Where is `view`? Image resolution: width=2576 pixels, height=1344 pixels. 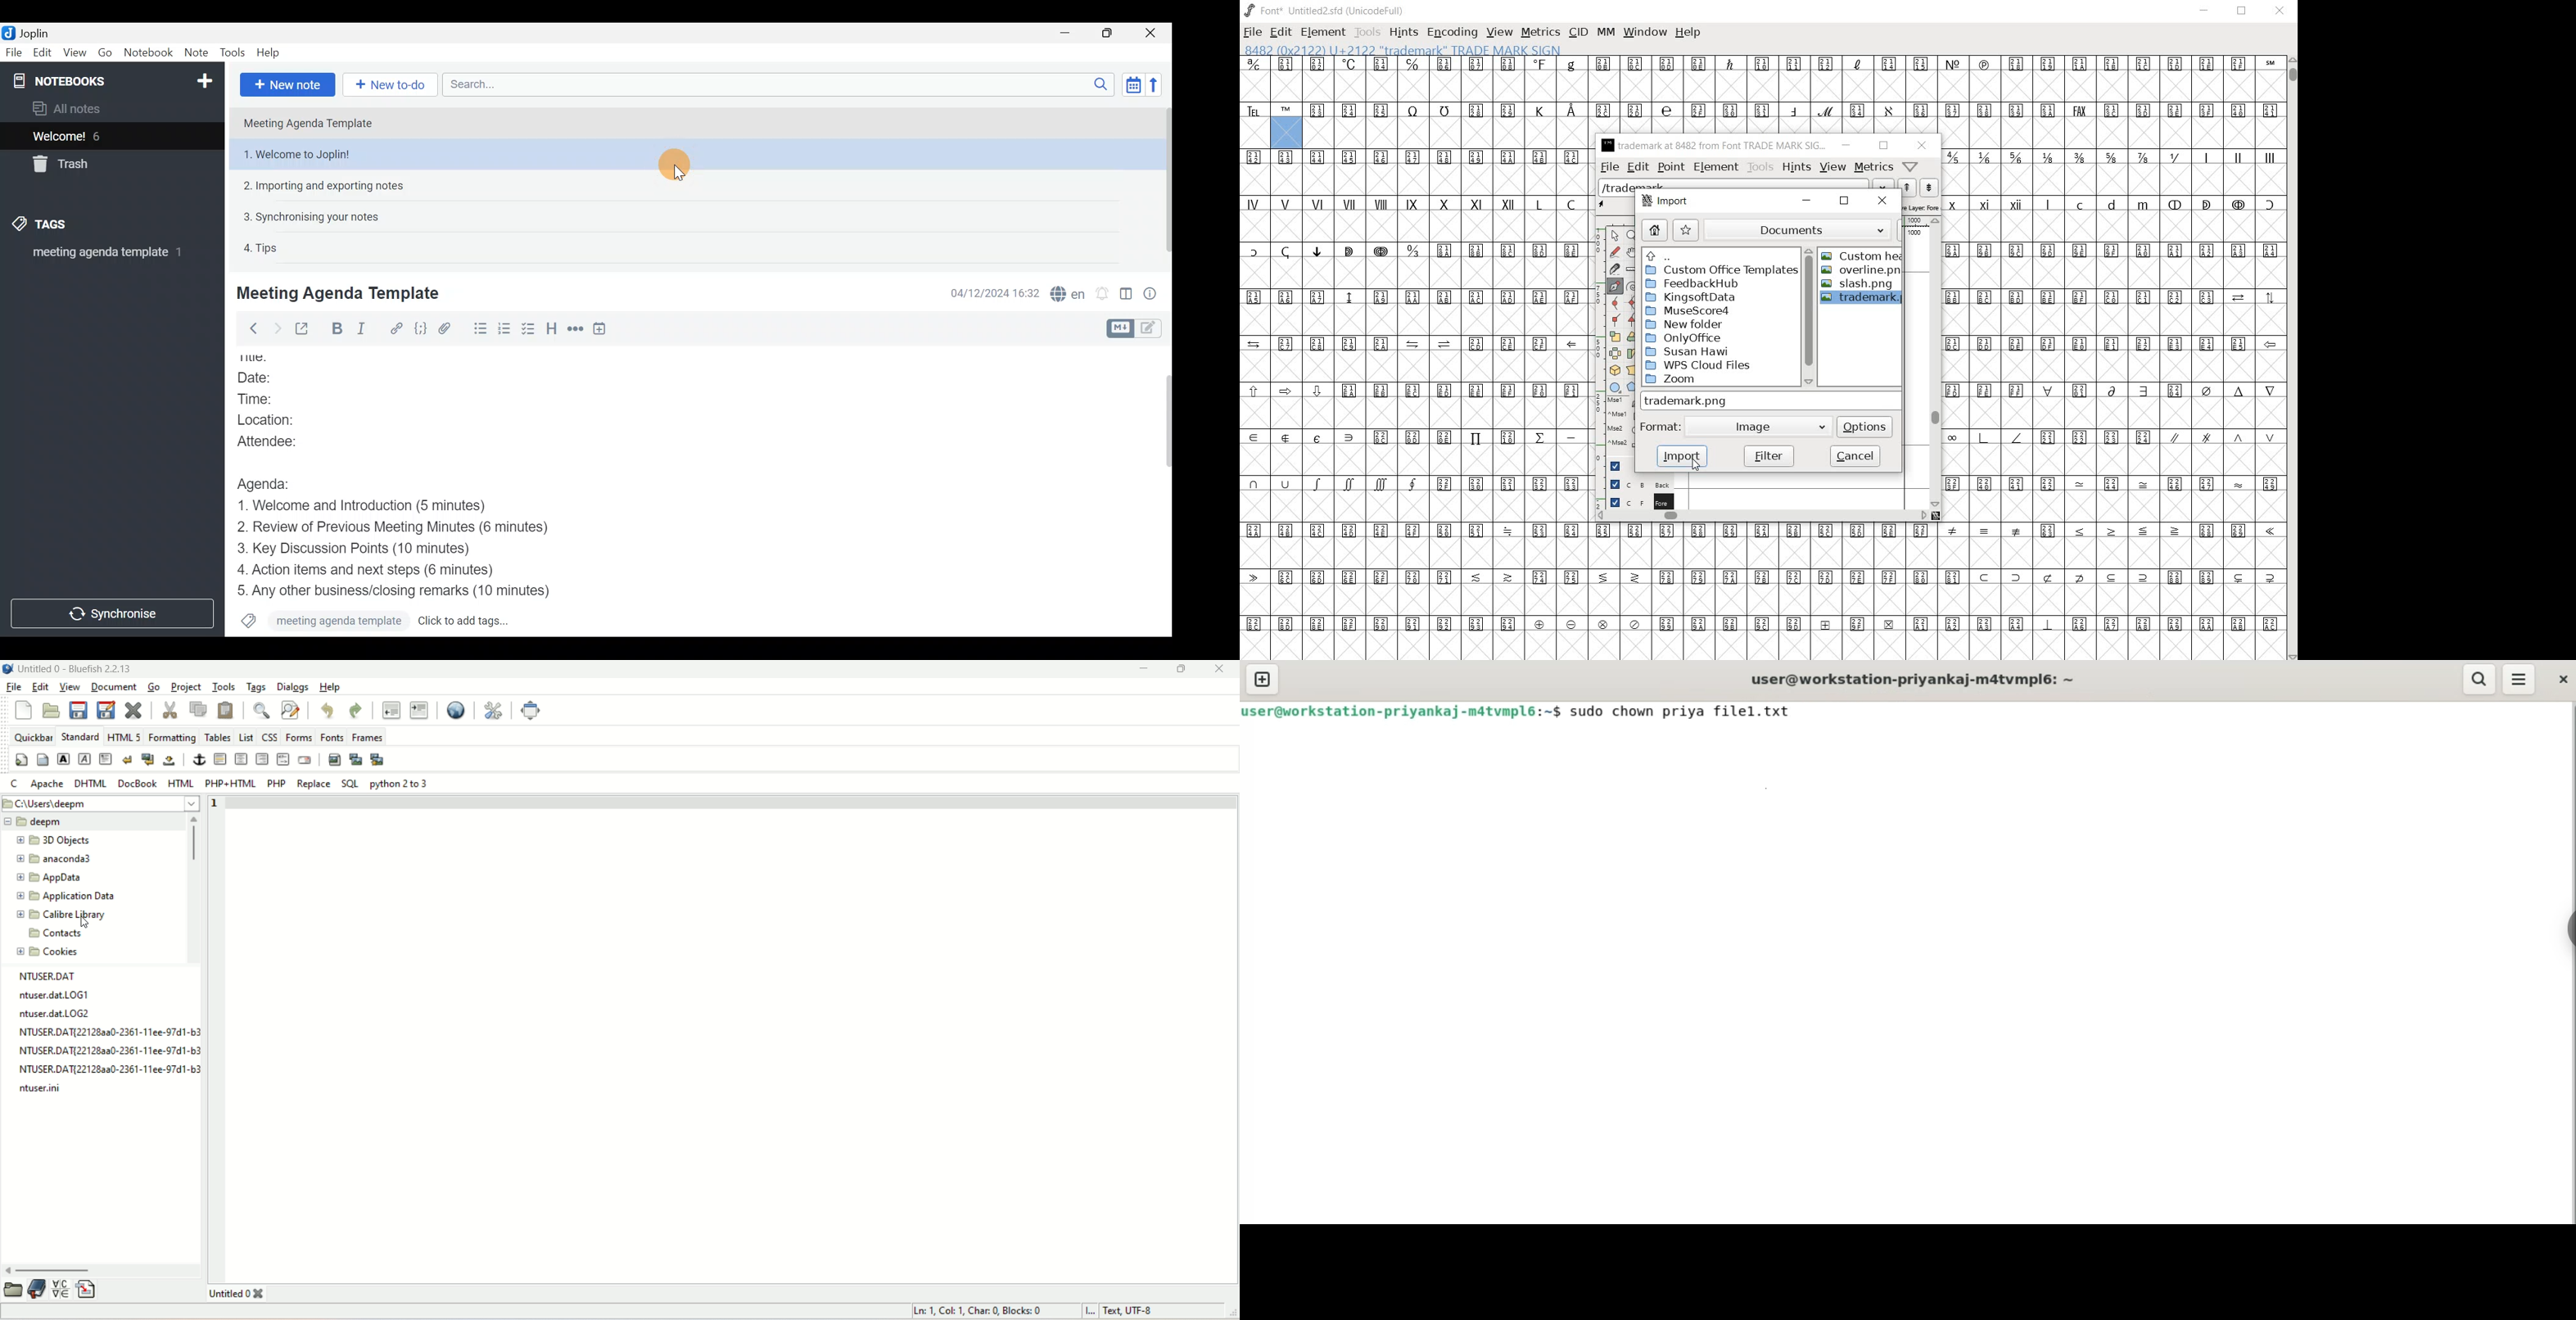
view is located at coordinates (70, 688).